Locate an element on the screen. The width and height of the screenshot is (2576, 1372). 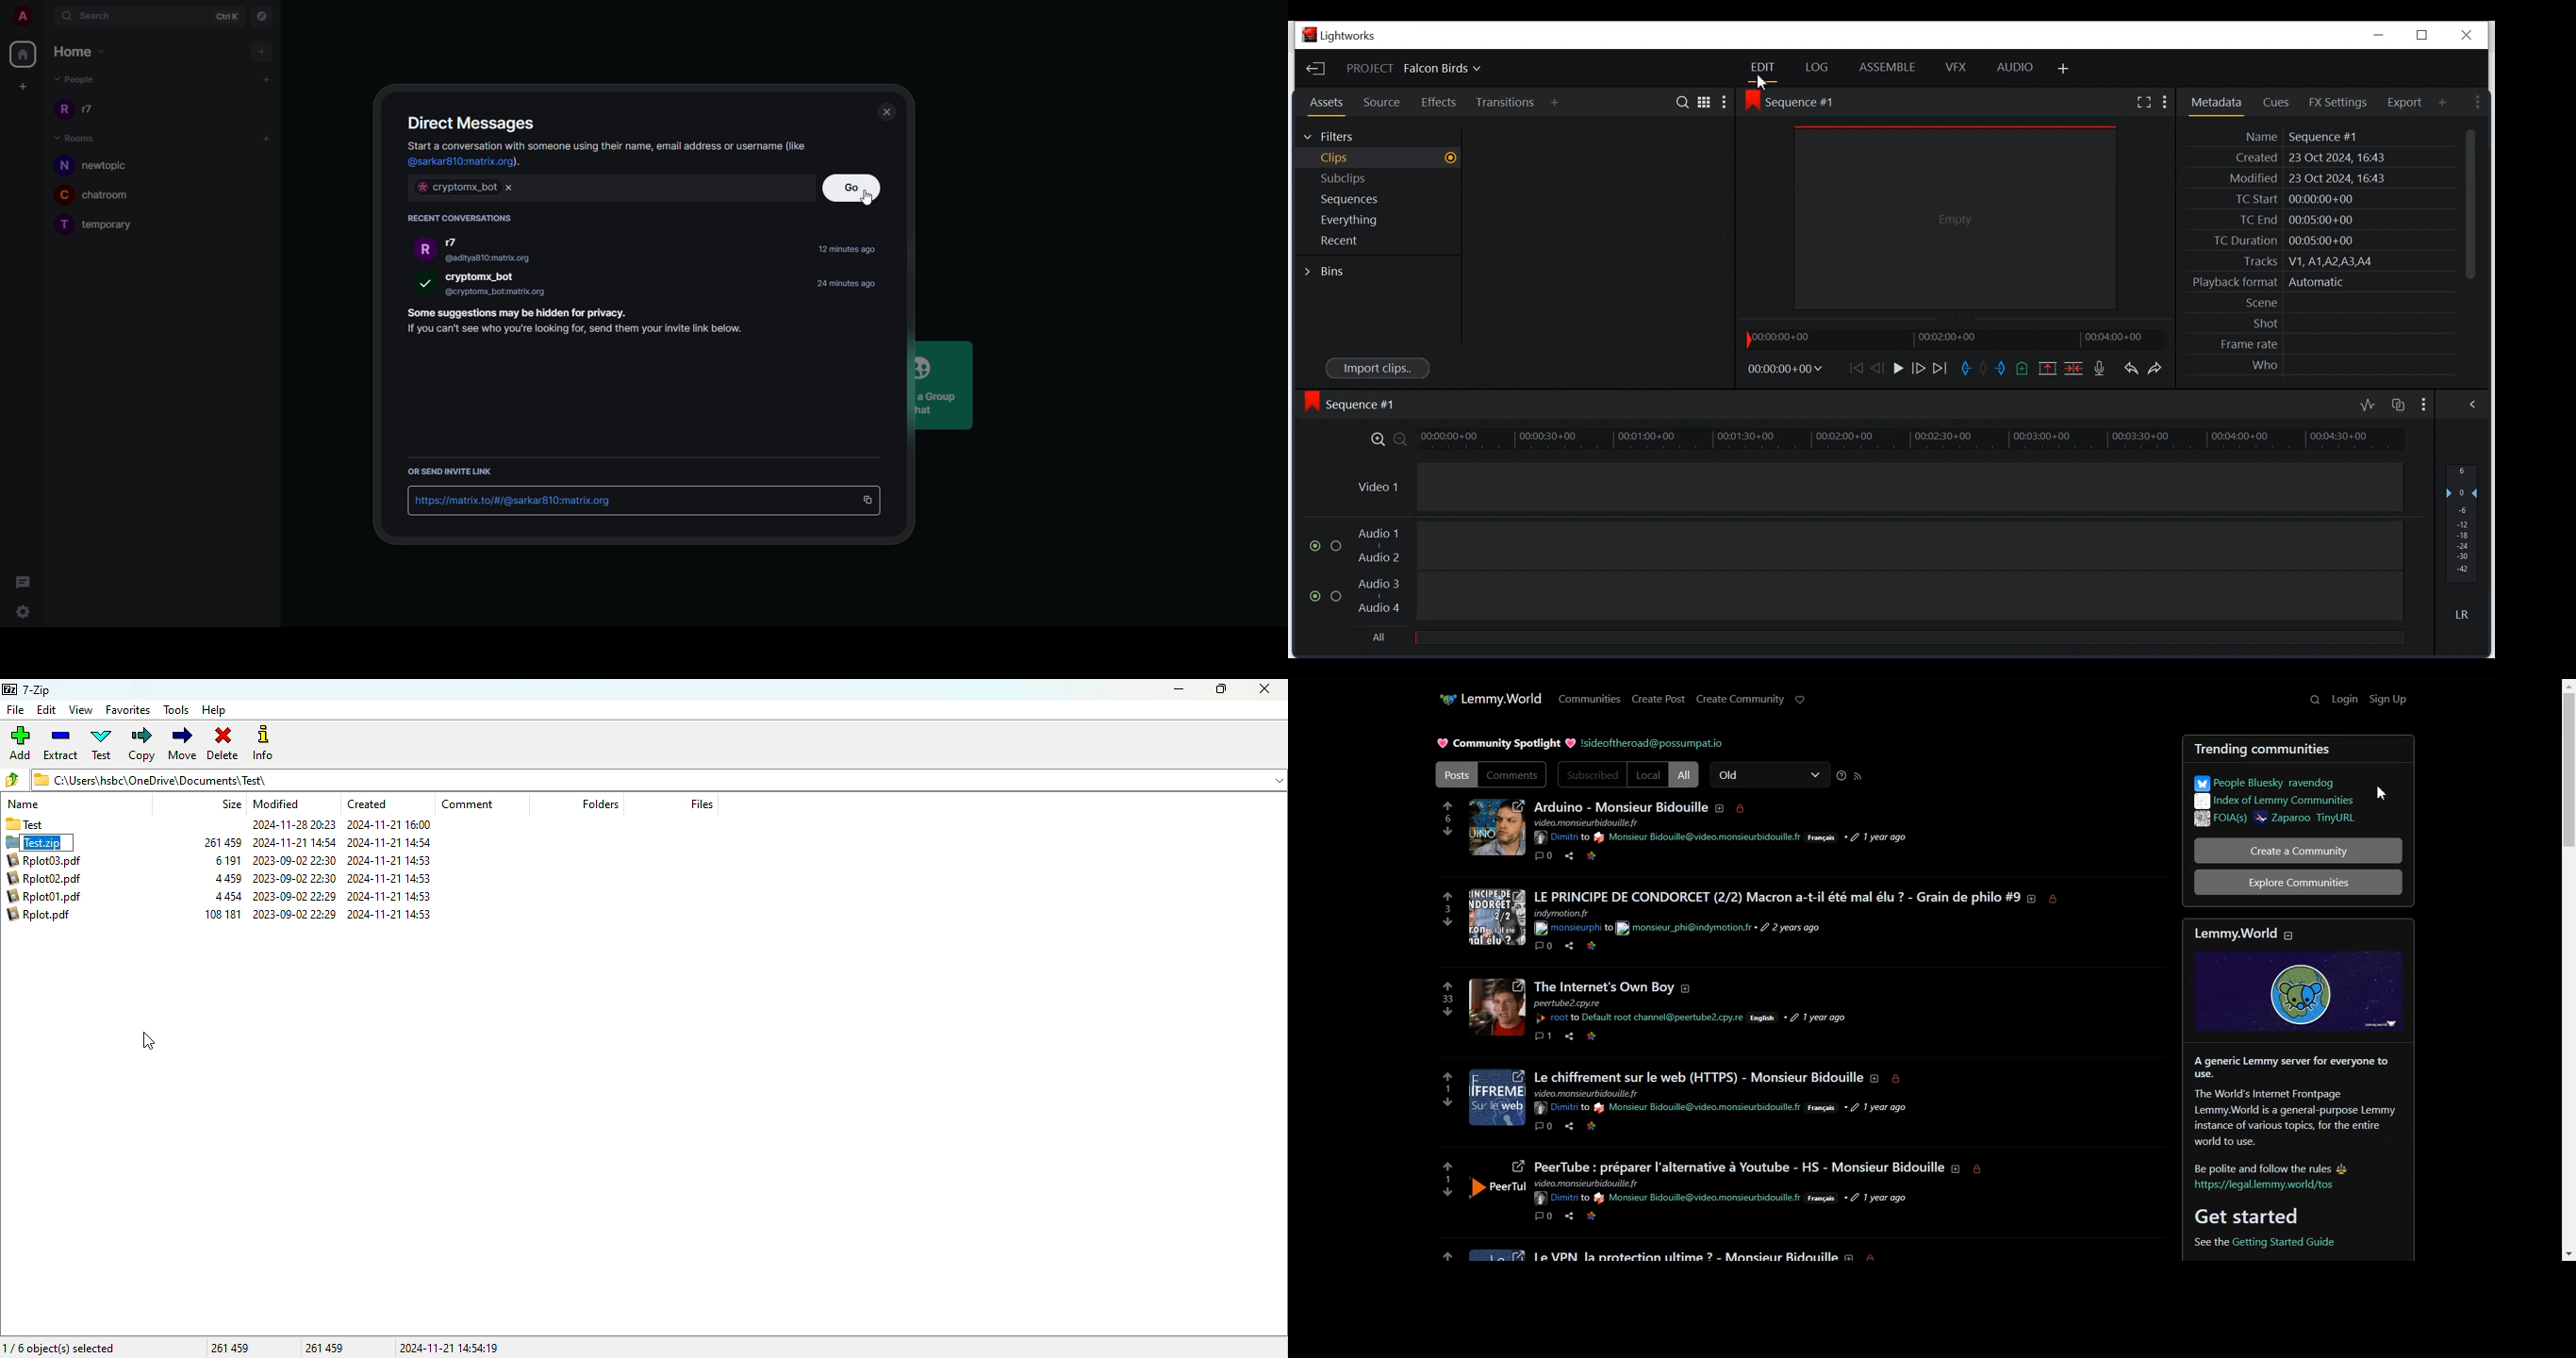
Effects is located at coordinates (1438, 101).